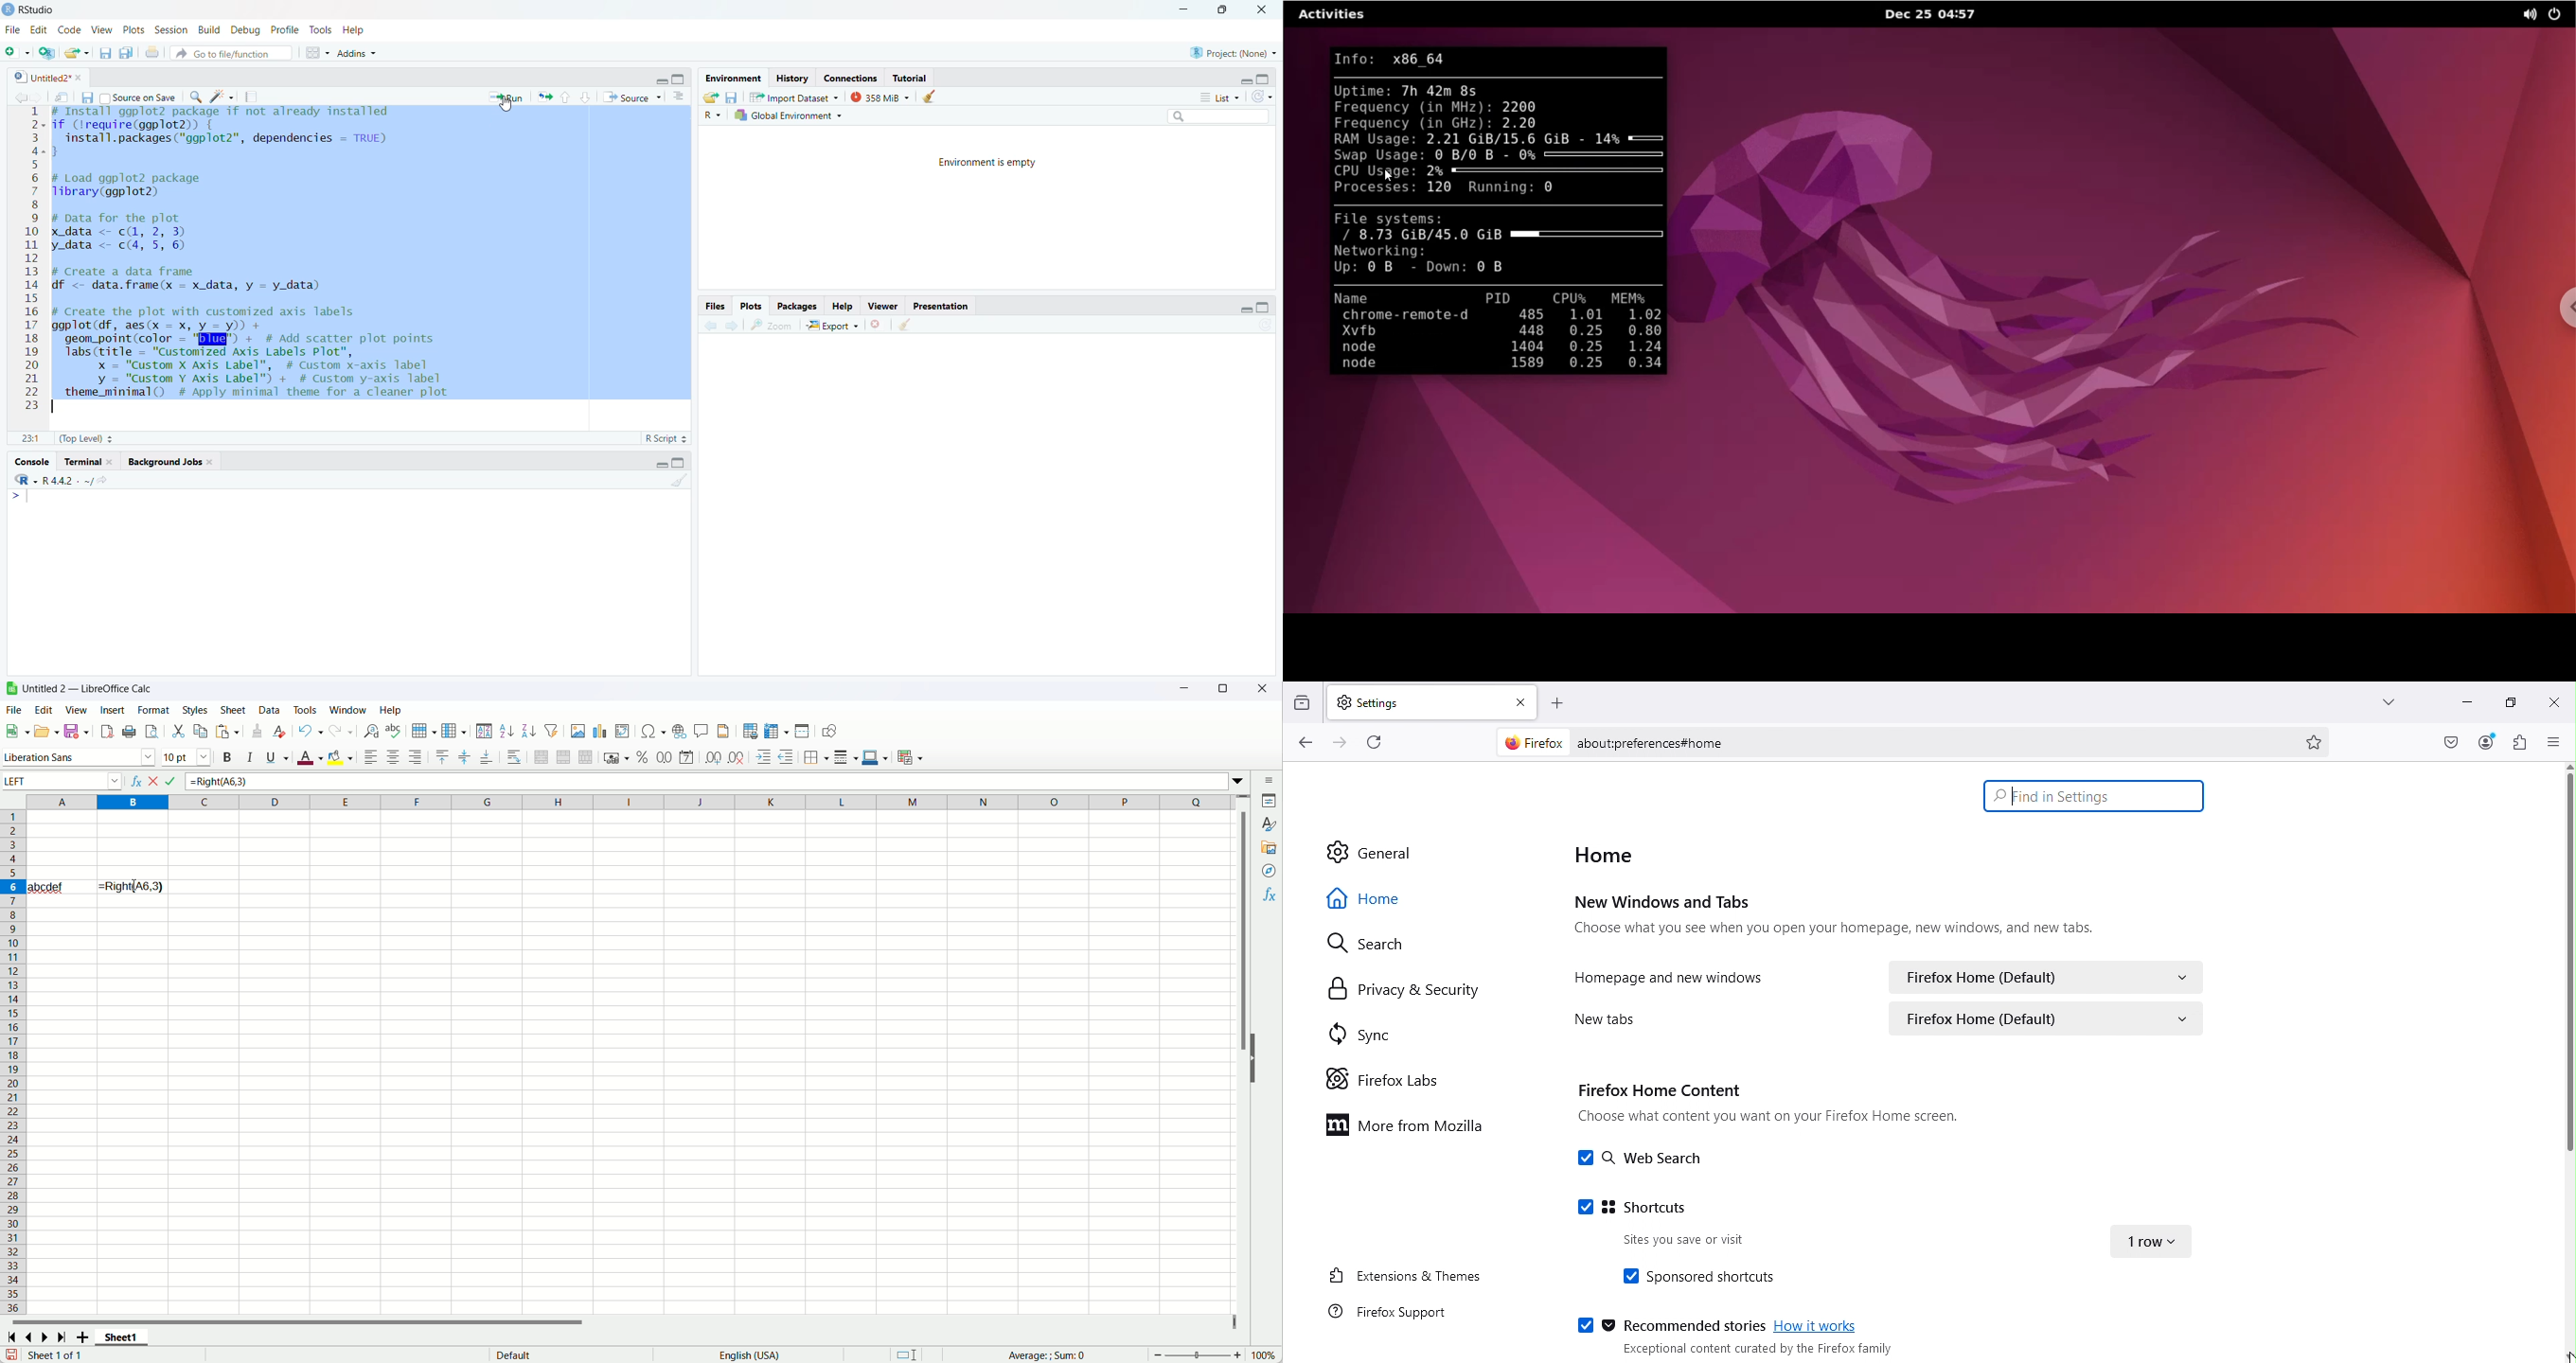 Image resolution: width=2576 pixels, height=1372 pixels. Describe the element at coordinates (1559, 701) in the screenshot. I see `Open a new tab` at that location.